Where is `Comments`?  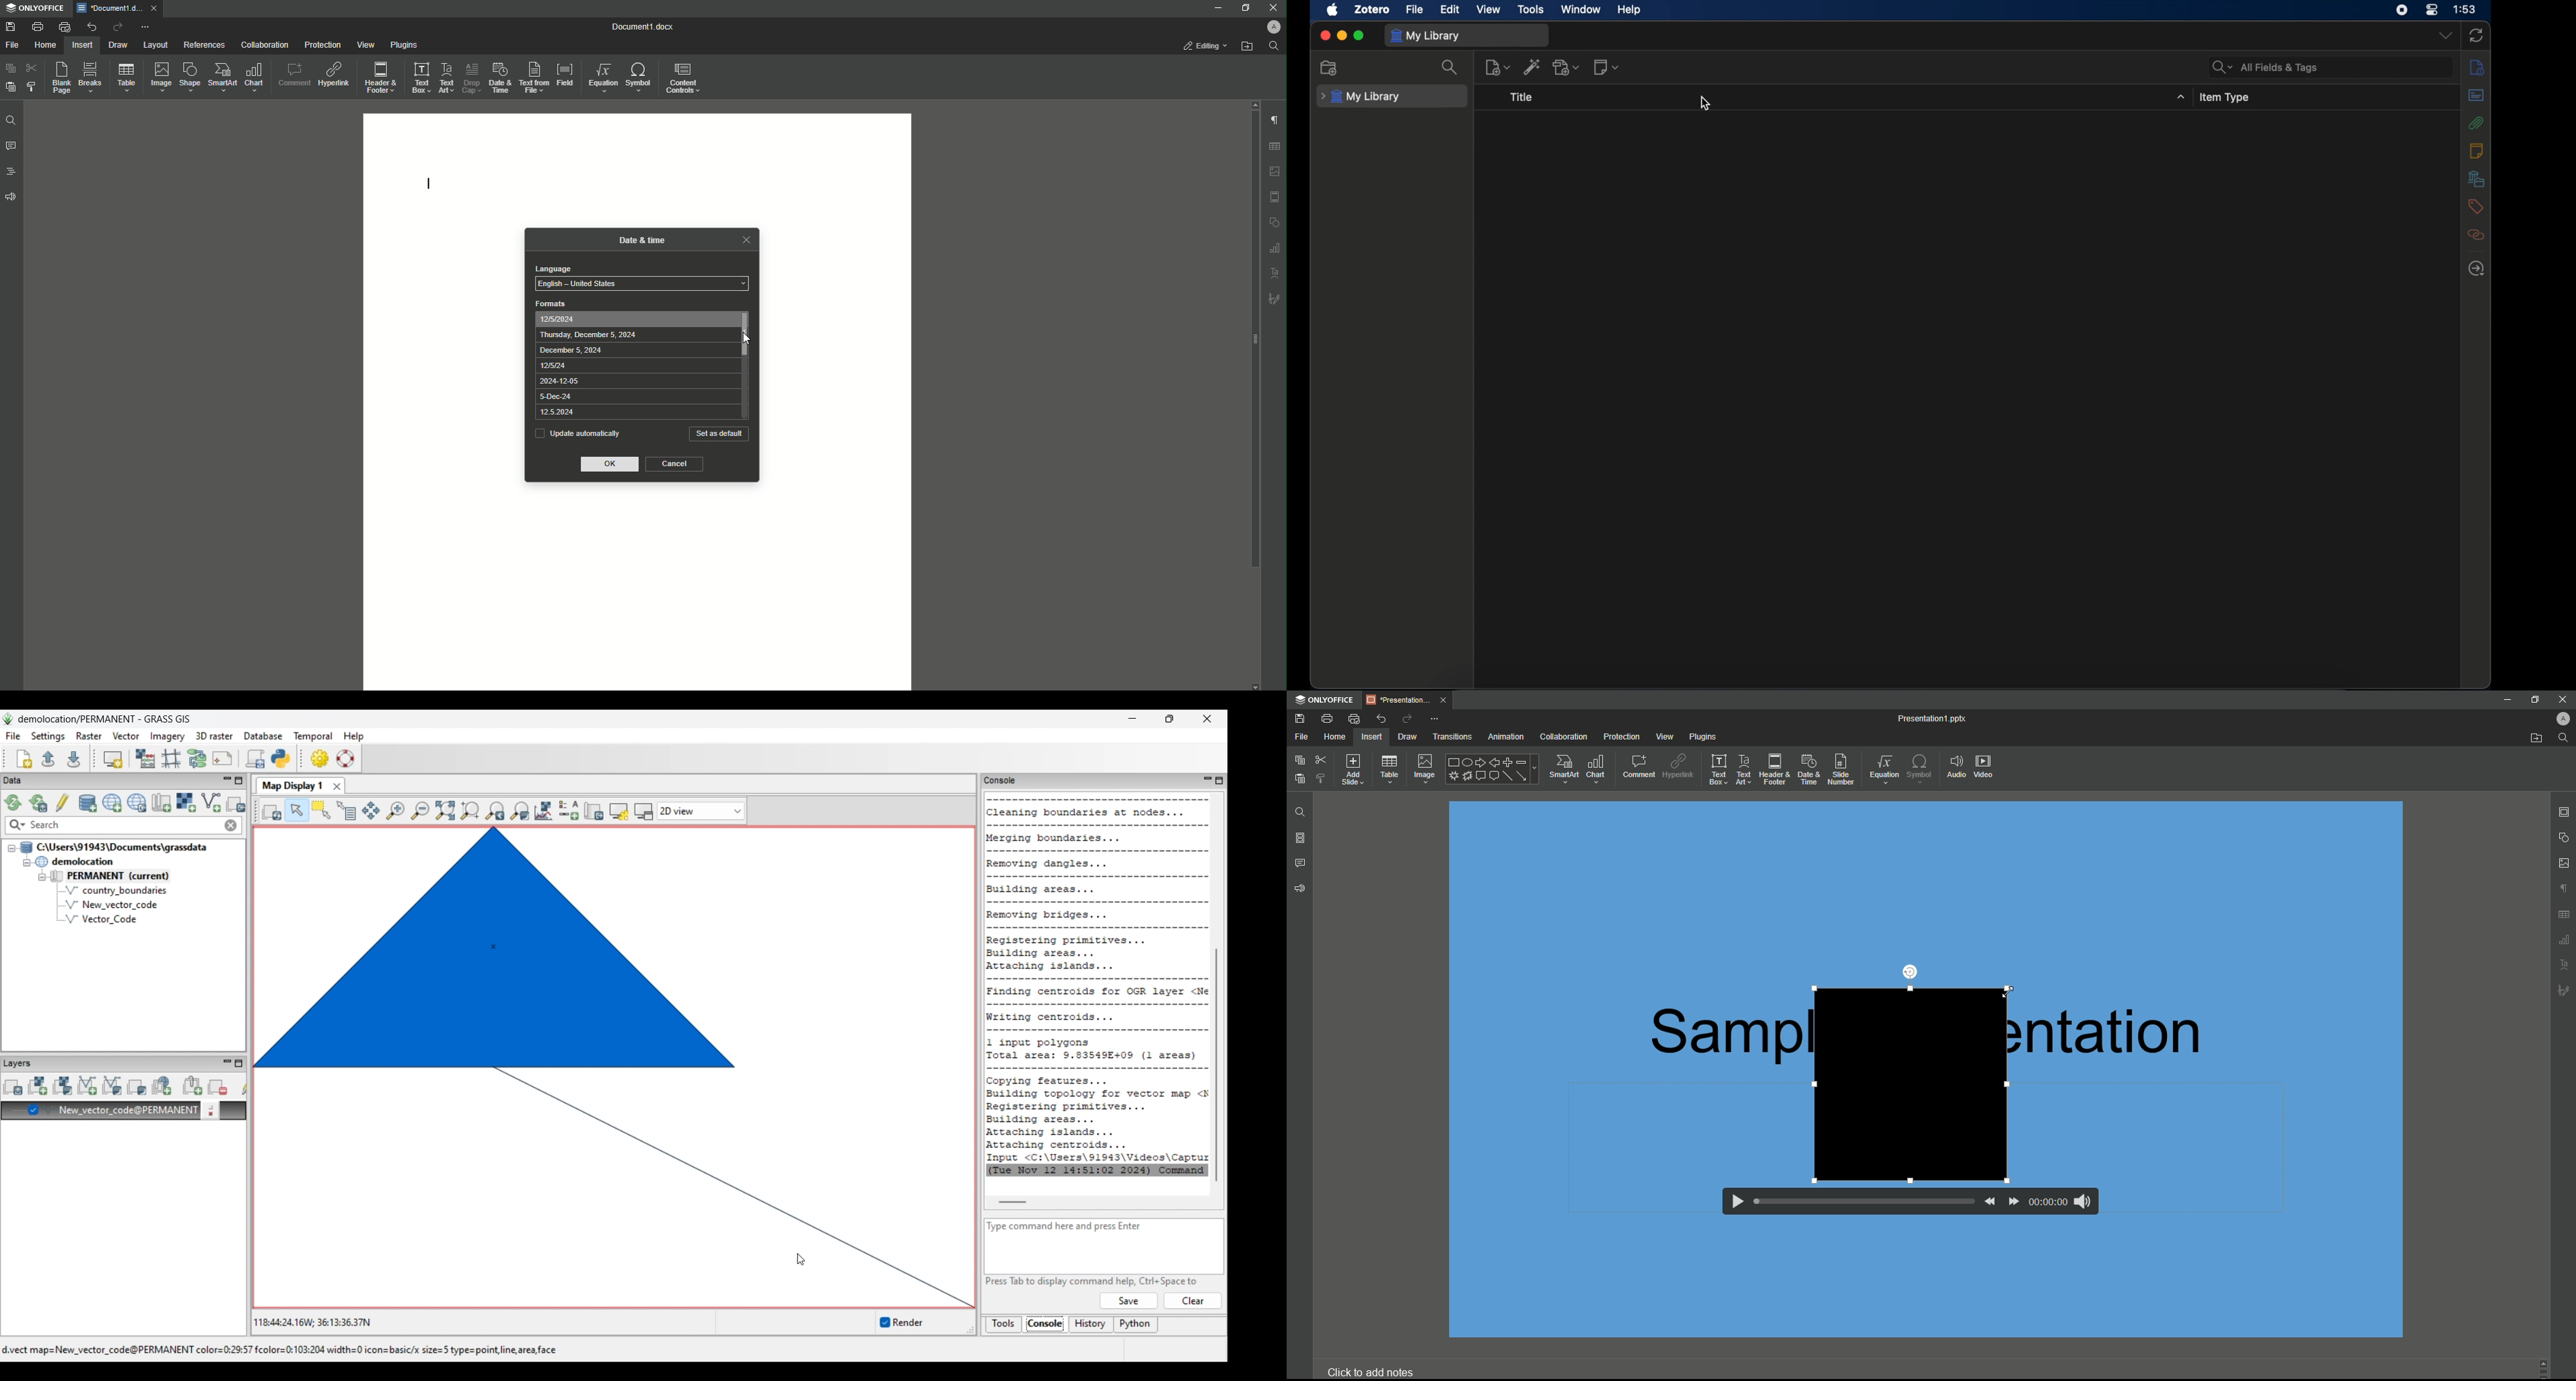
Comments is located at coordinates (1301, 864).